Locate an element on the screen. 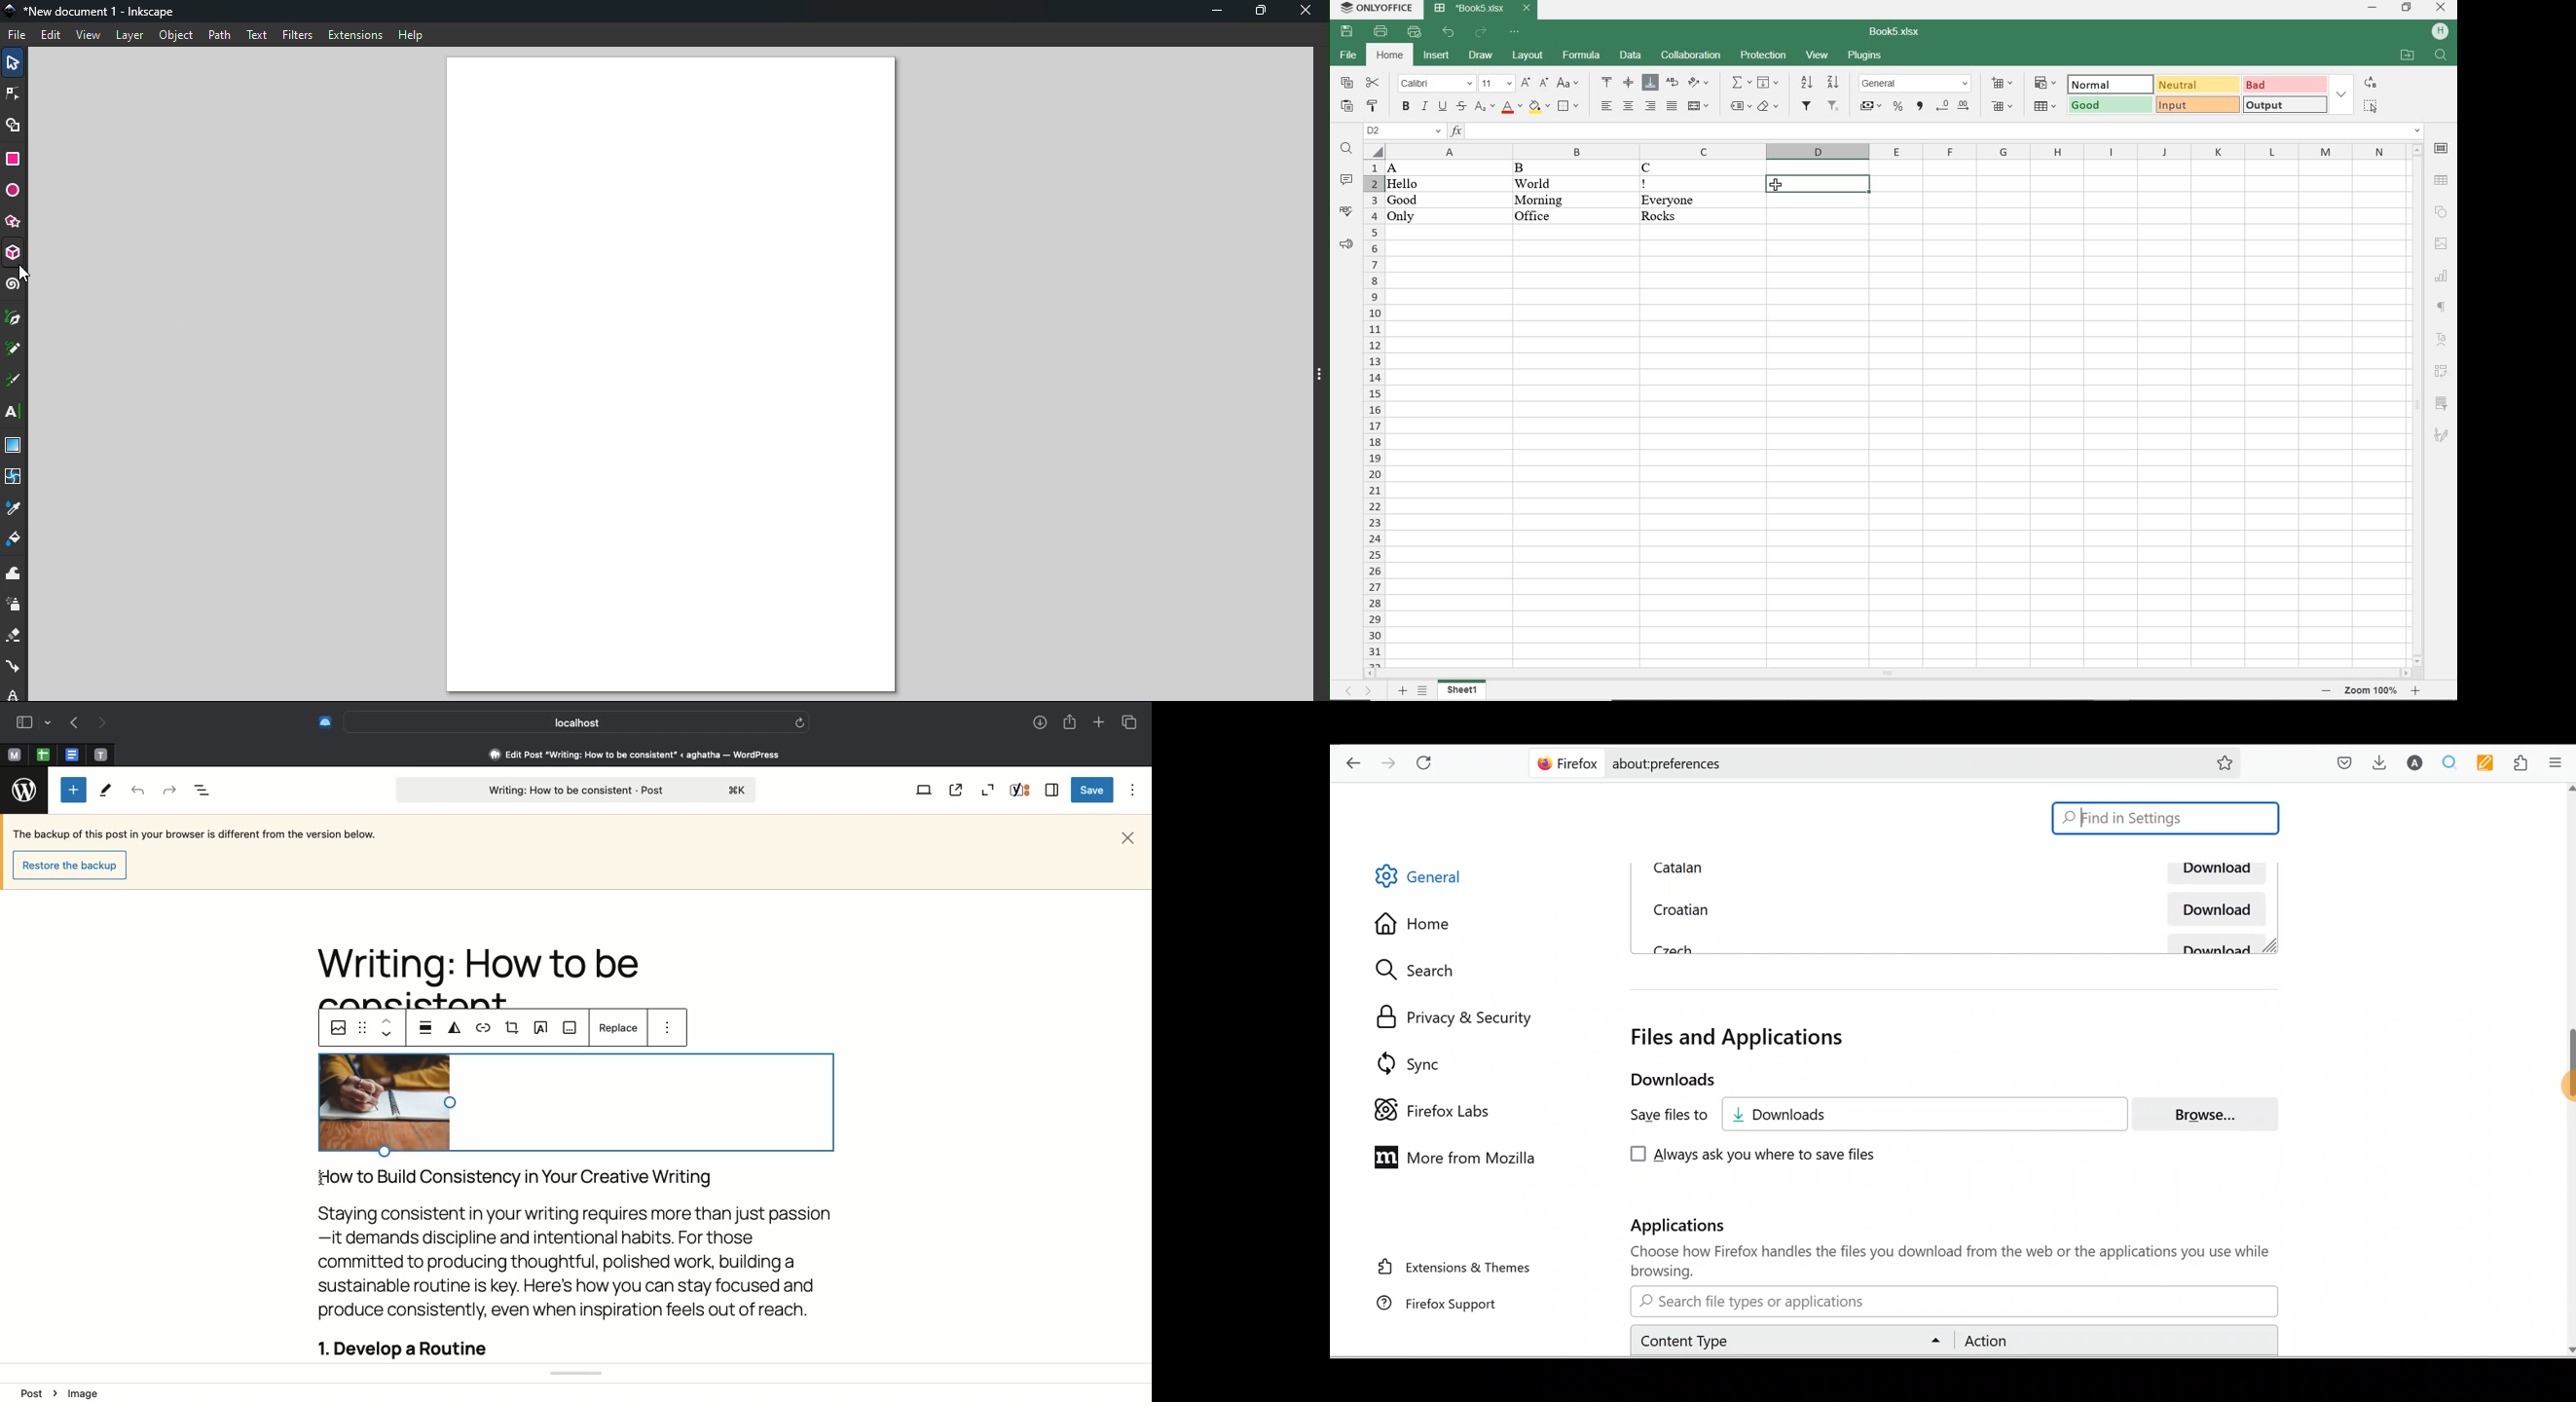 This screenshot has width=2576, height=1428. cursor is located at coordinates (2568, 1087).